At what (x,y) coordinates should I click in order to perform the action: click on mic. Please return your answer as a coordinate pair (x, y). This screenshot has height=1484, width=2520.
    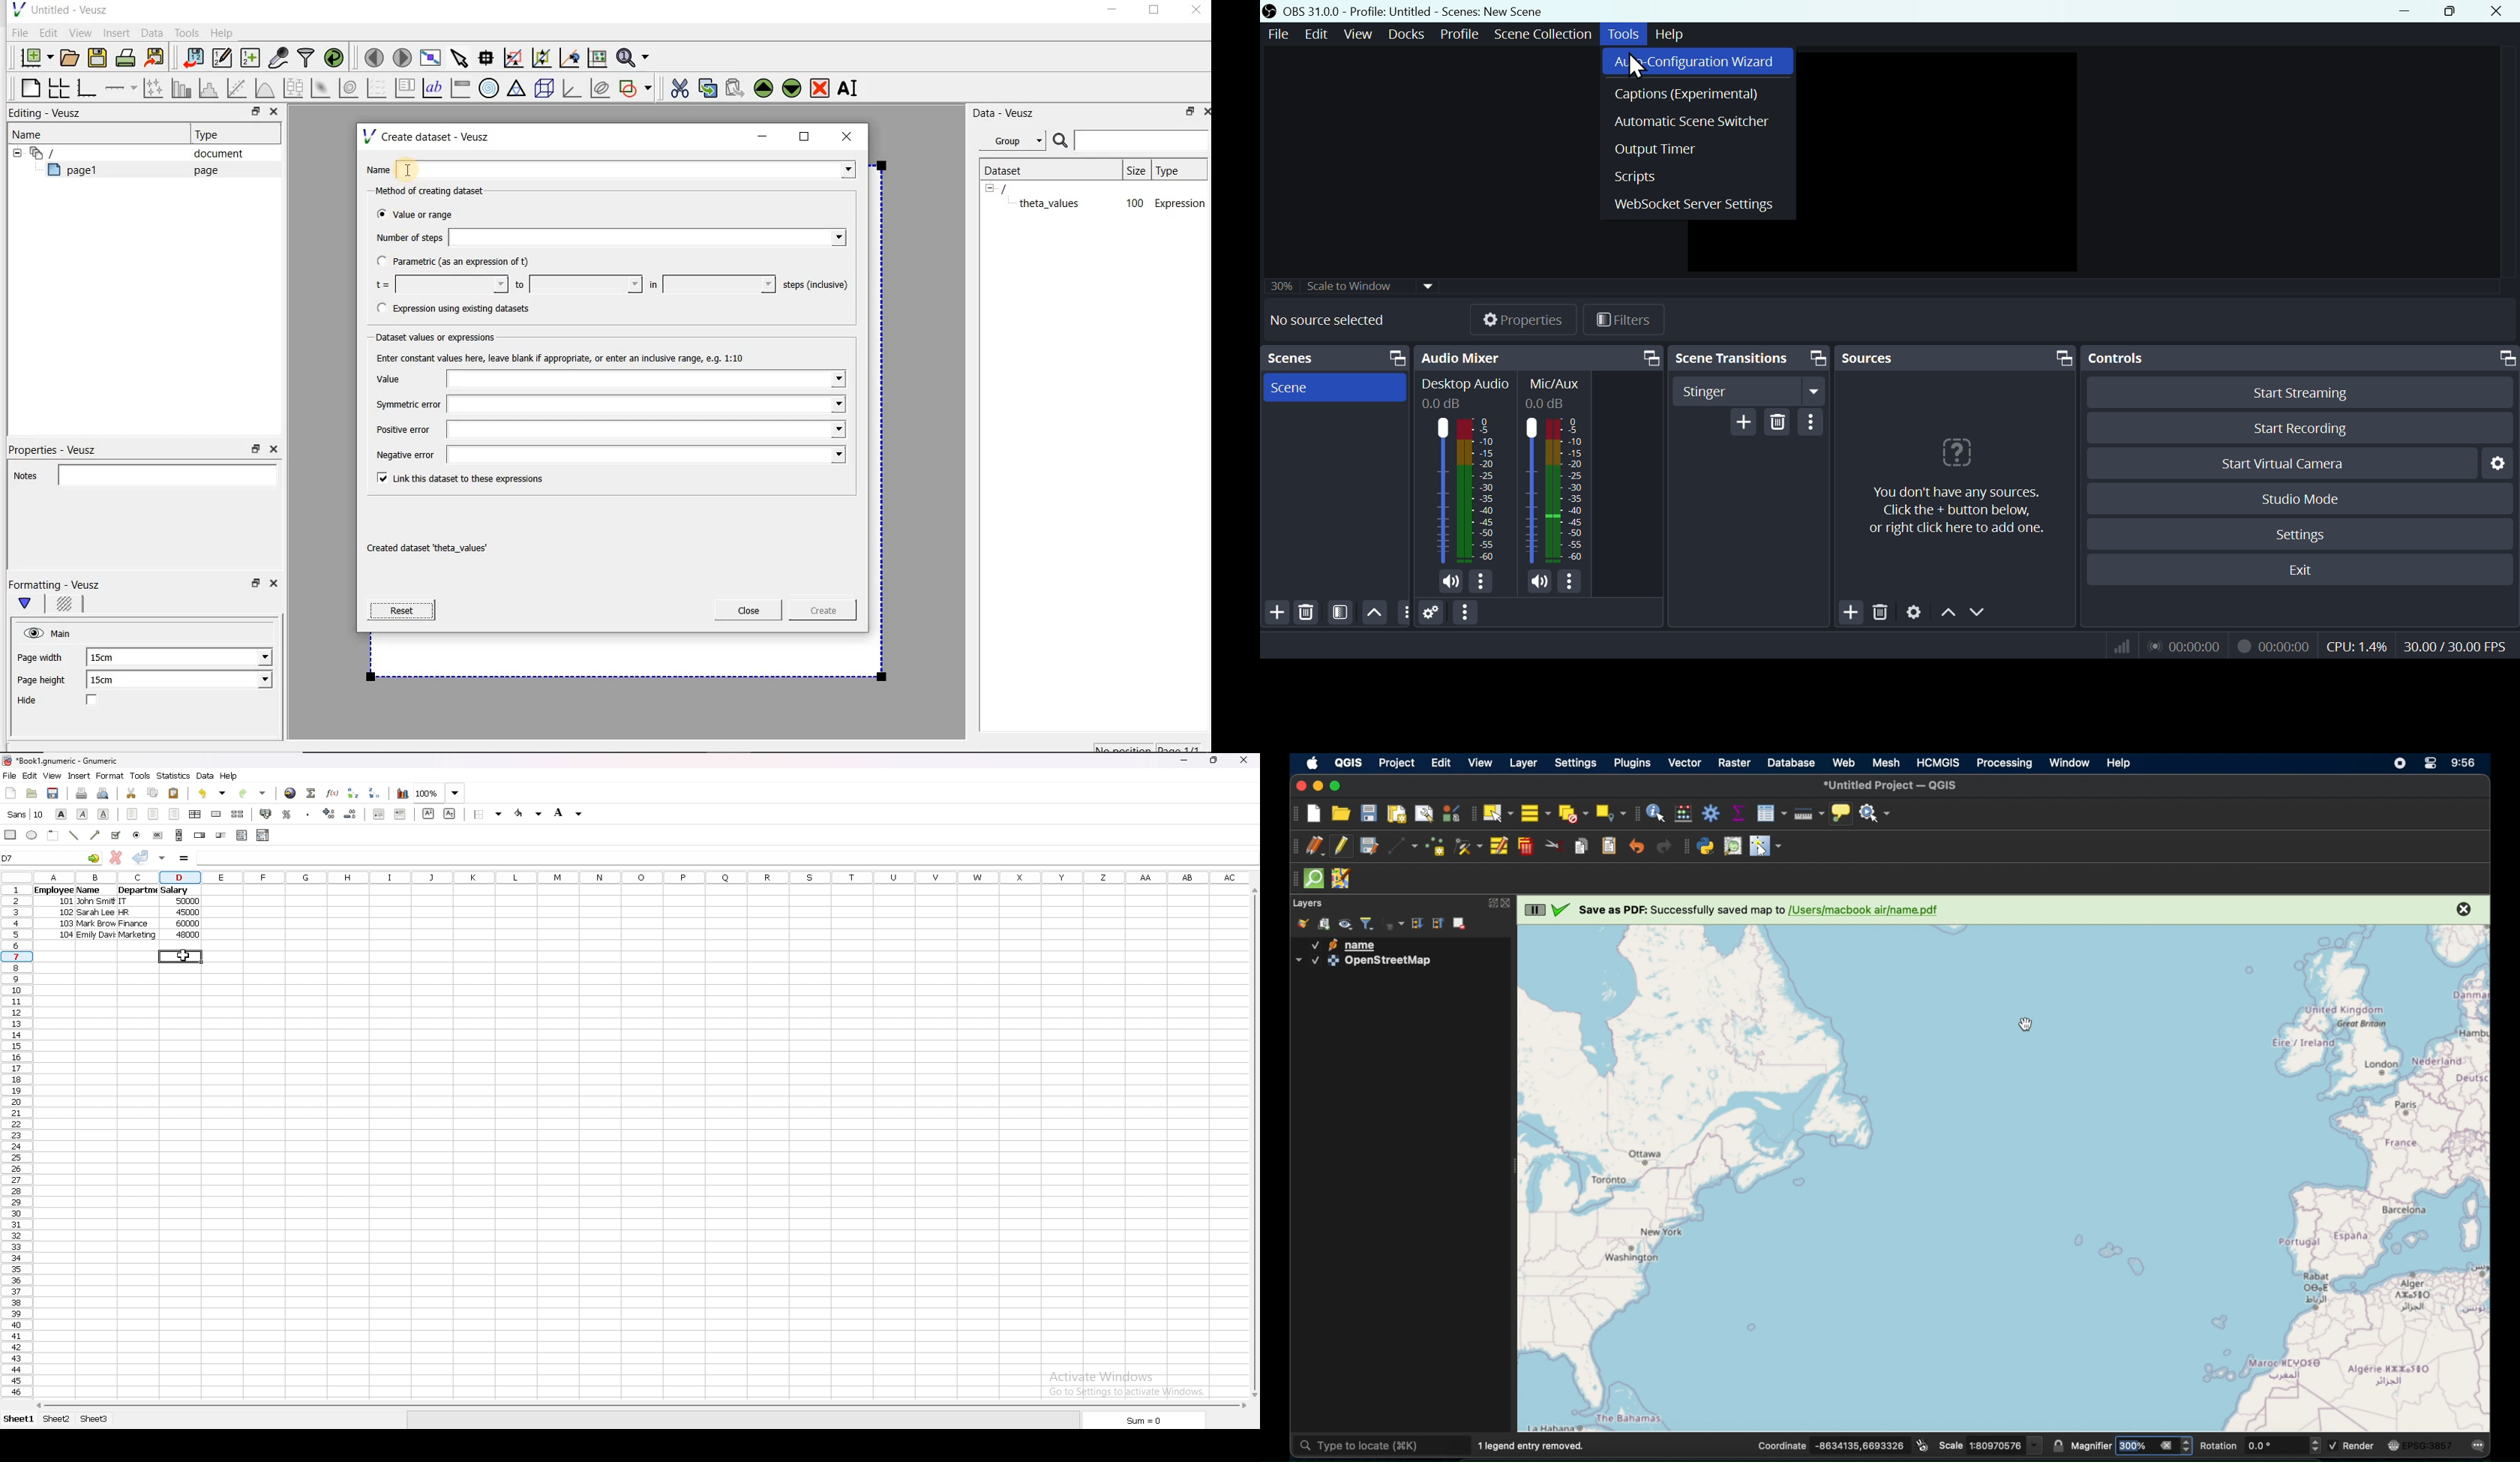
    Looking at the image, I should click on (1451, 582).